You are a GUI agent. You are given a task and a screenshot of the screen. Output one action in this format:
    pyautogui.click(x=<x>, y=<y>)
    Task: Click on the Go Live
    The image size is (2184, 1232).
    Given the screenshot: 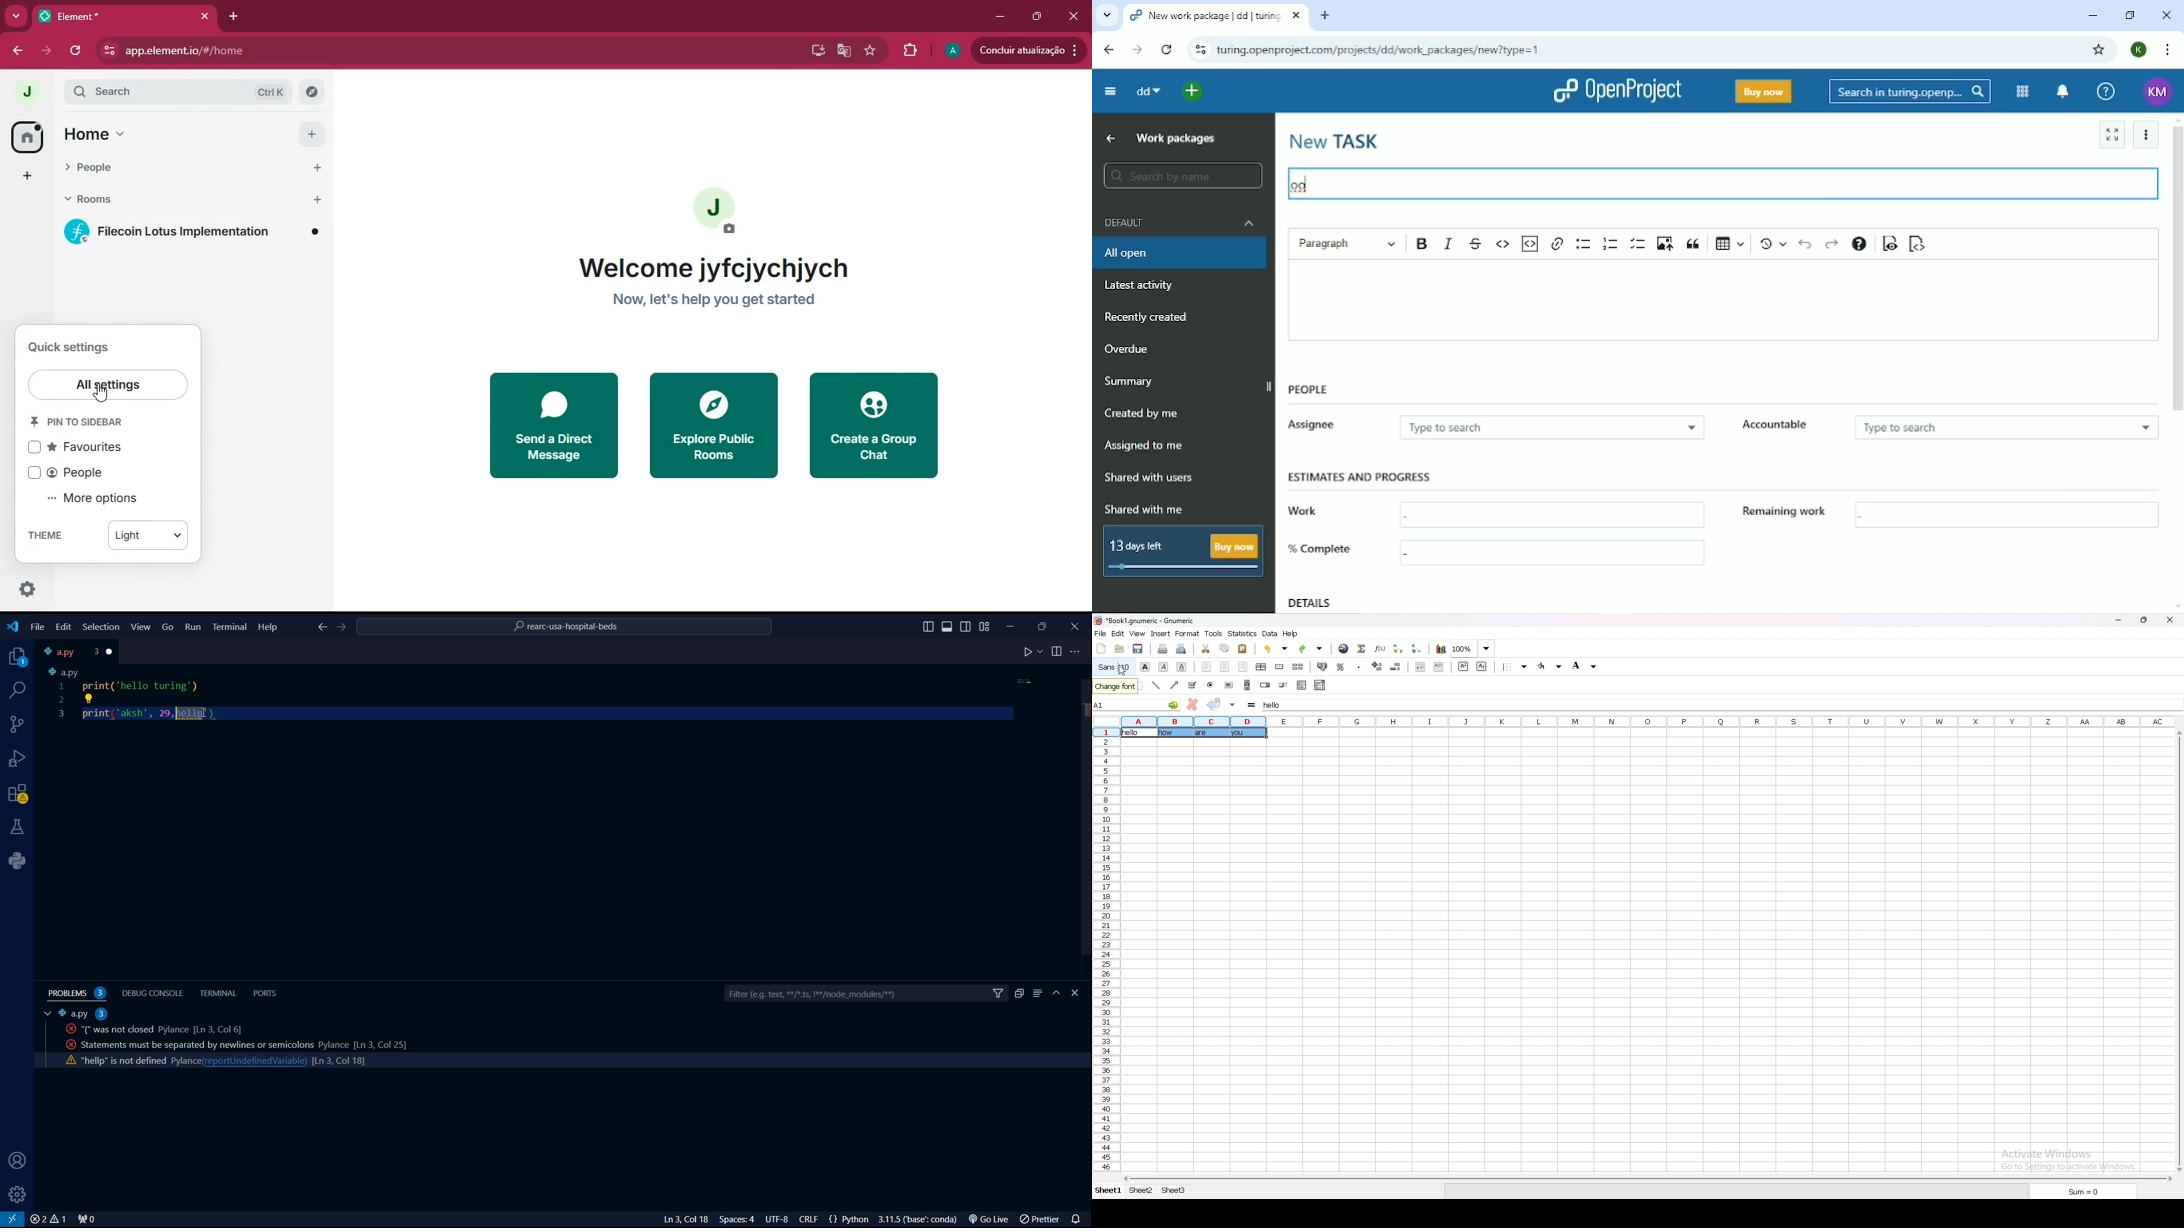 What is the action you would take?
    pyautogui.click(x=992, y=1219)
    